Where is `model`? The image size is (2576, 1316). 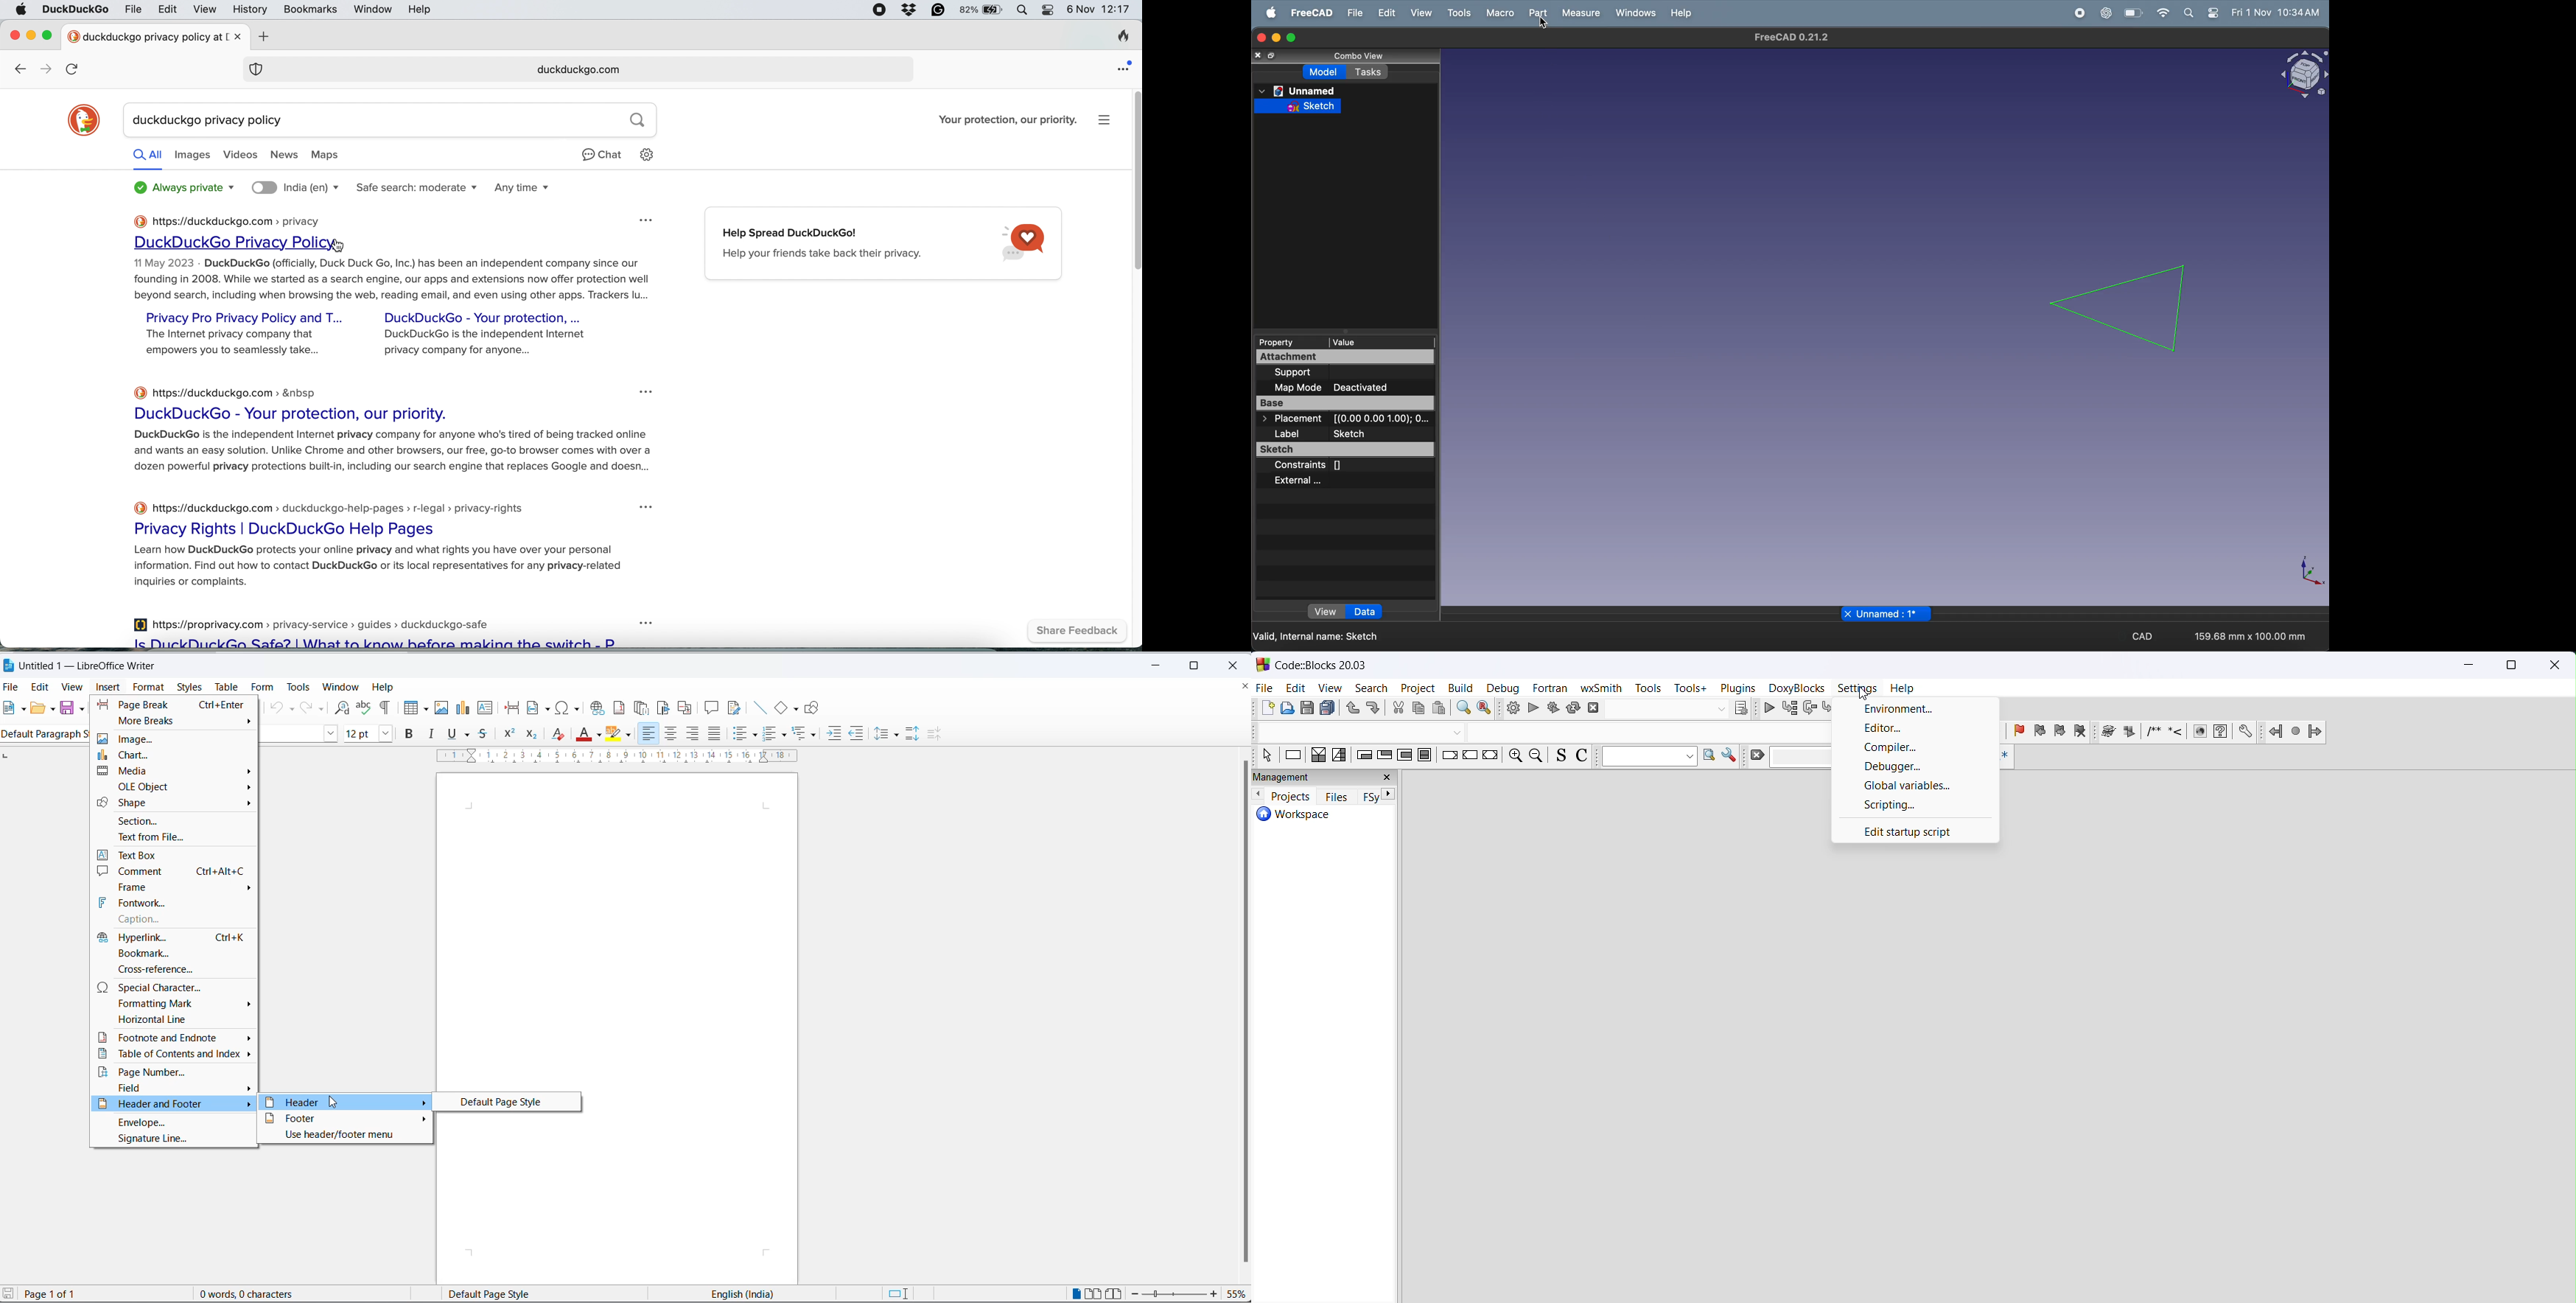
model is located at coordinates (1326, 72).